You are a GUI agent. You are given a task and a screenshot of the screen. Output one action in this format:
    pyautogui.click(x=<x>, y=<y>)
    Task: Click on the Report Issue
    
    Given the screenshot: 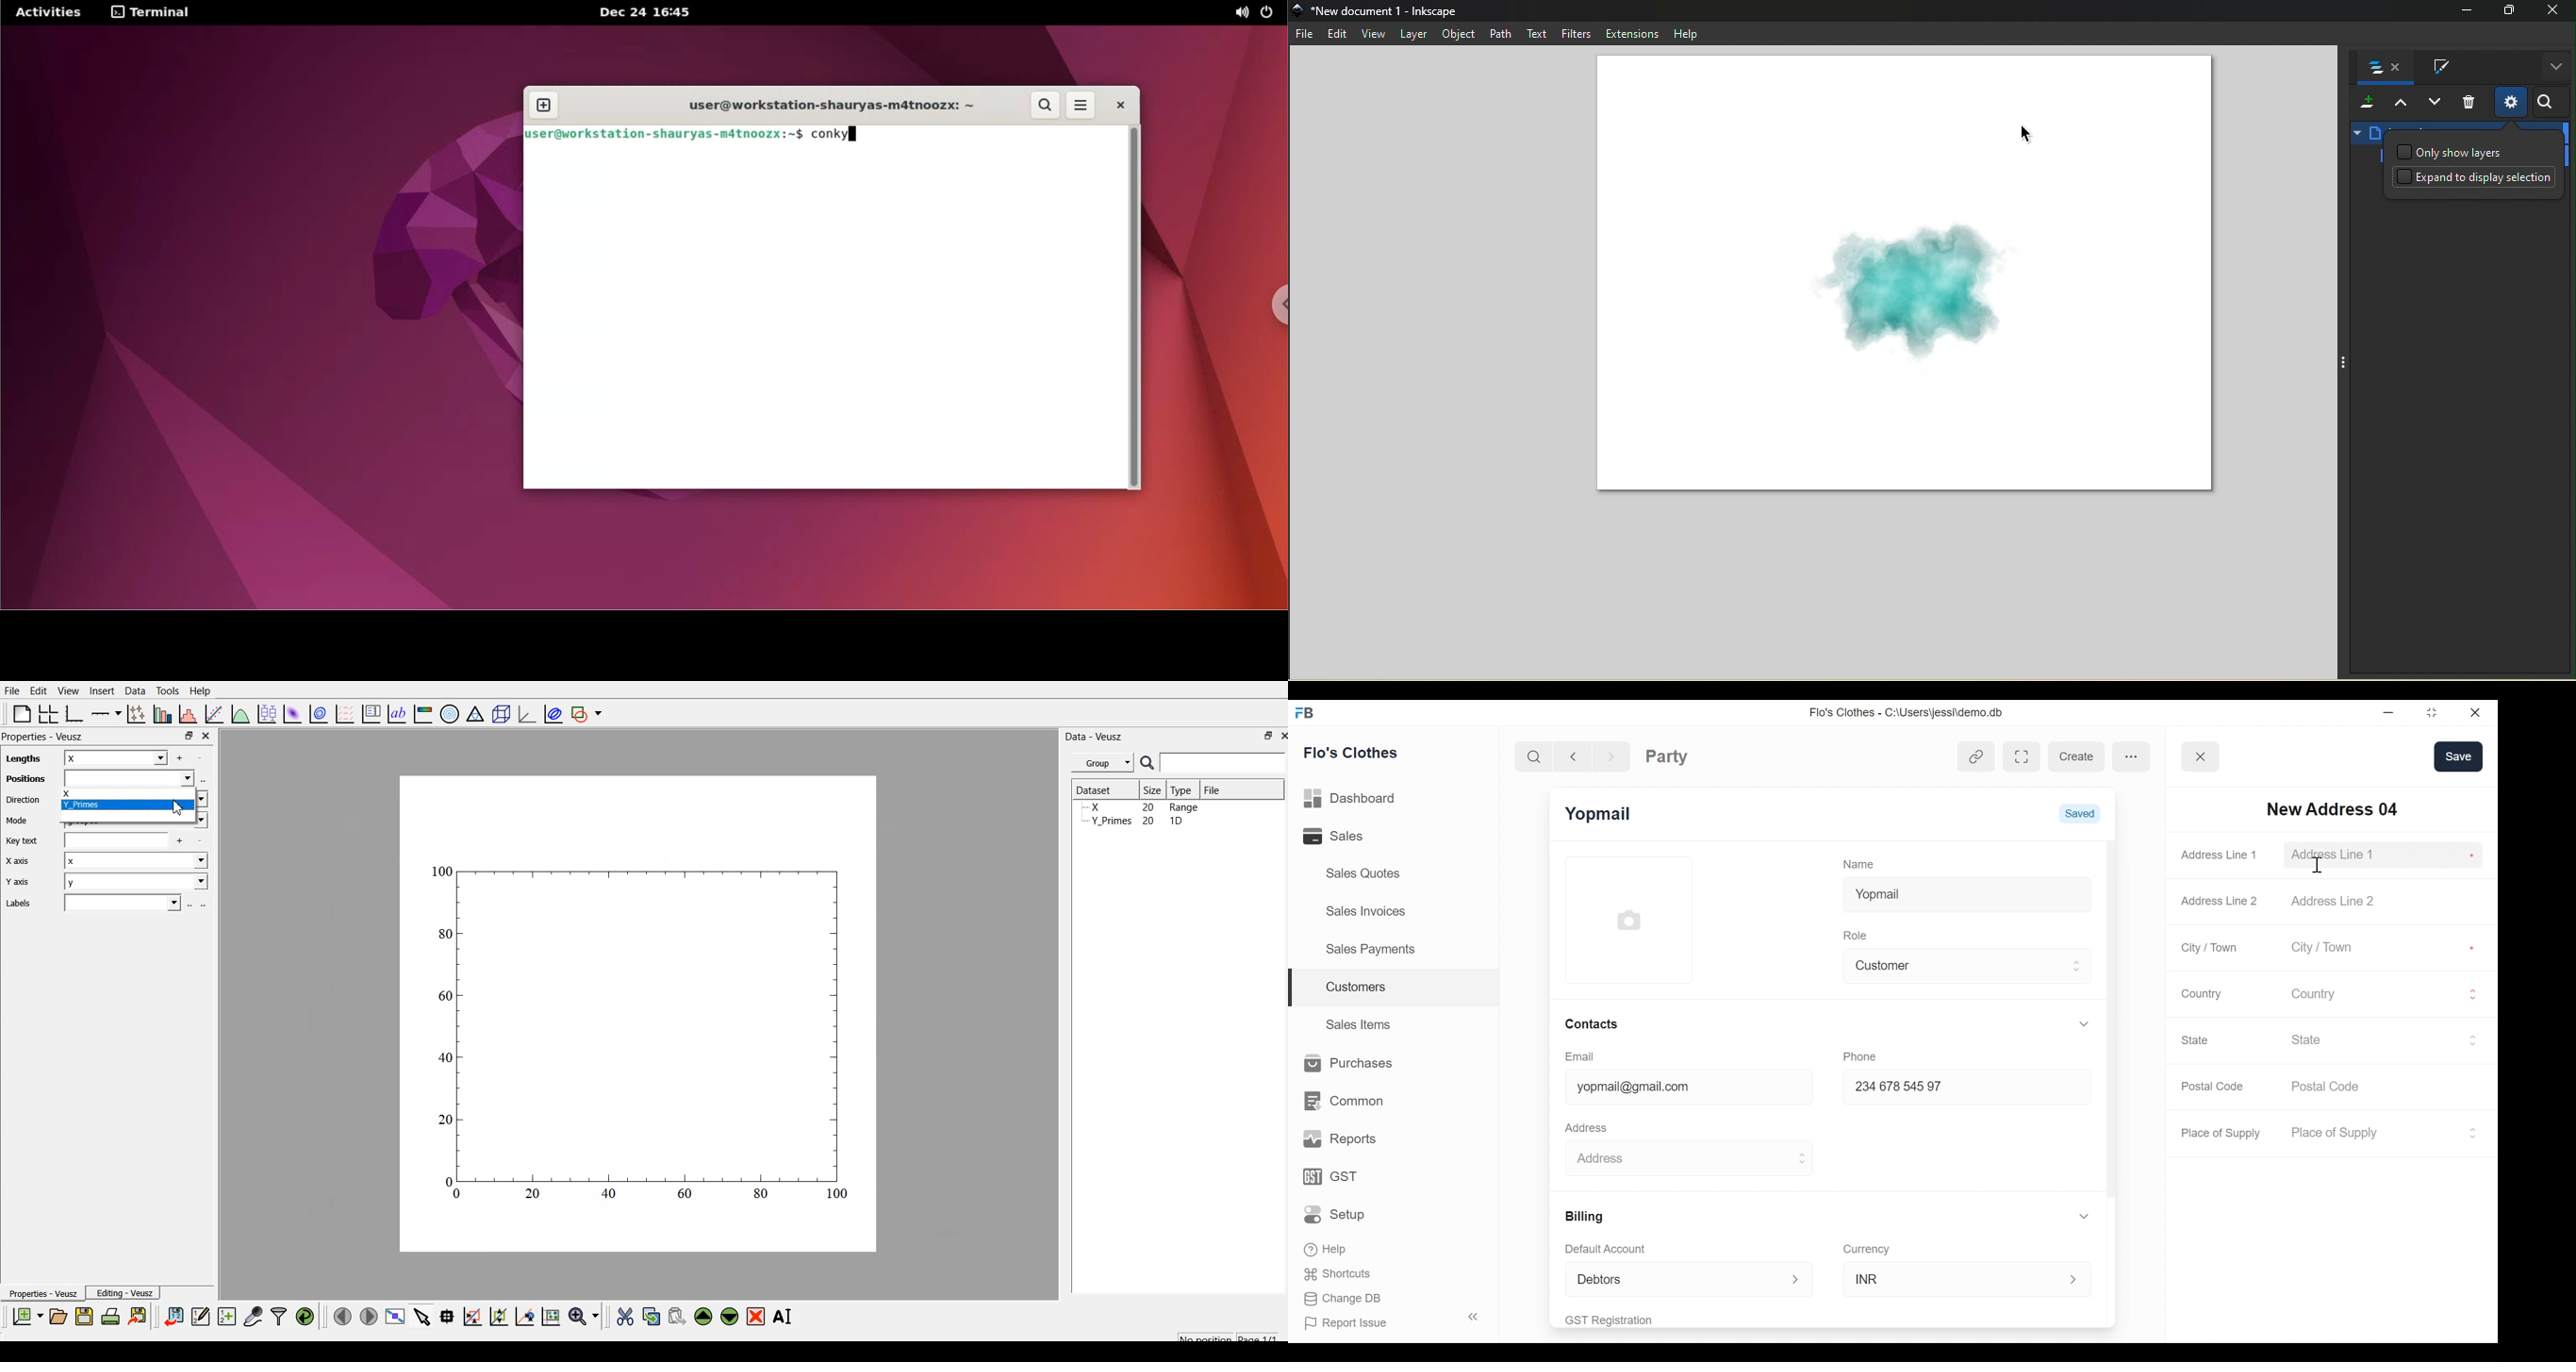 What is the action you would take?
    pyautogui.click(x=1385, y=1320)
    